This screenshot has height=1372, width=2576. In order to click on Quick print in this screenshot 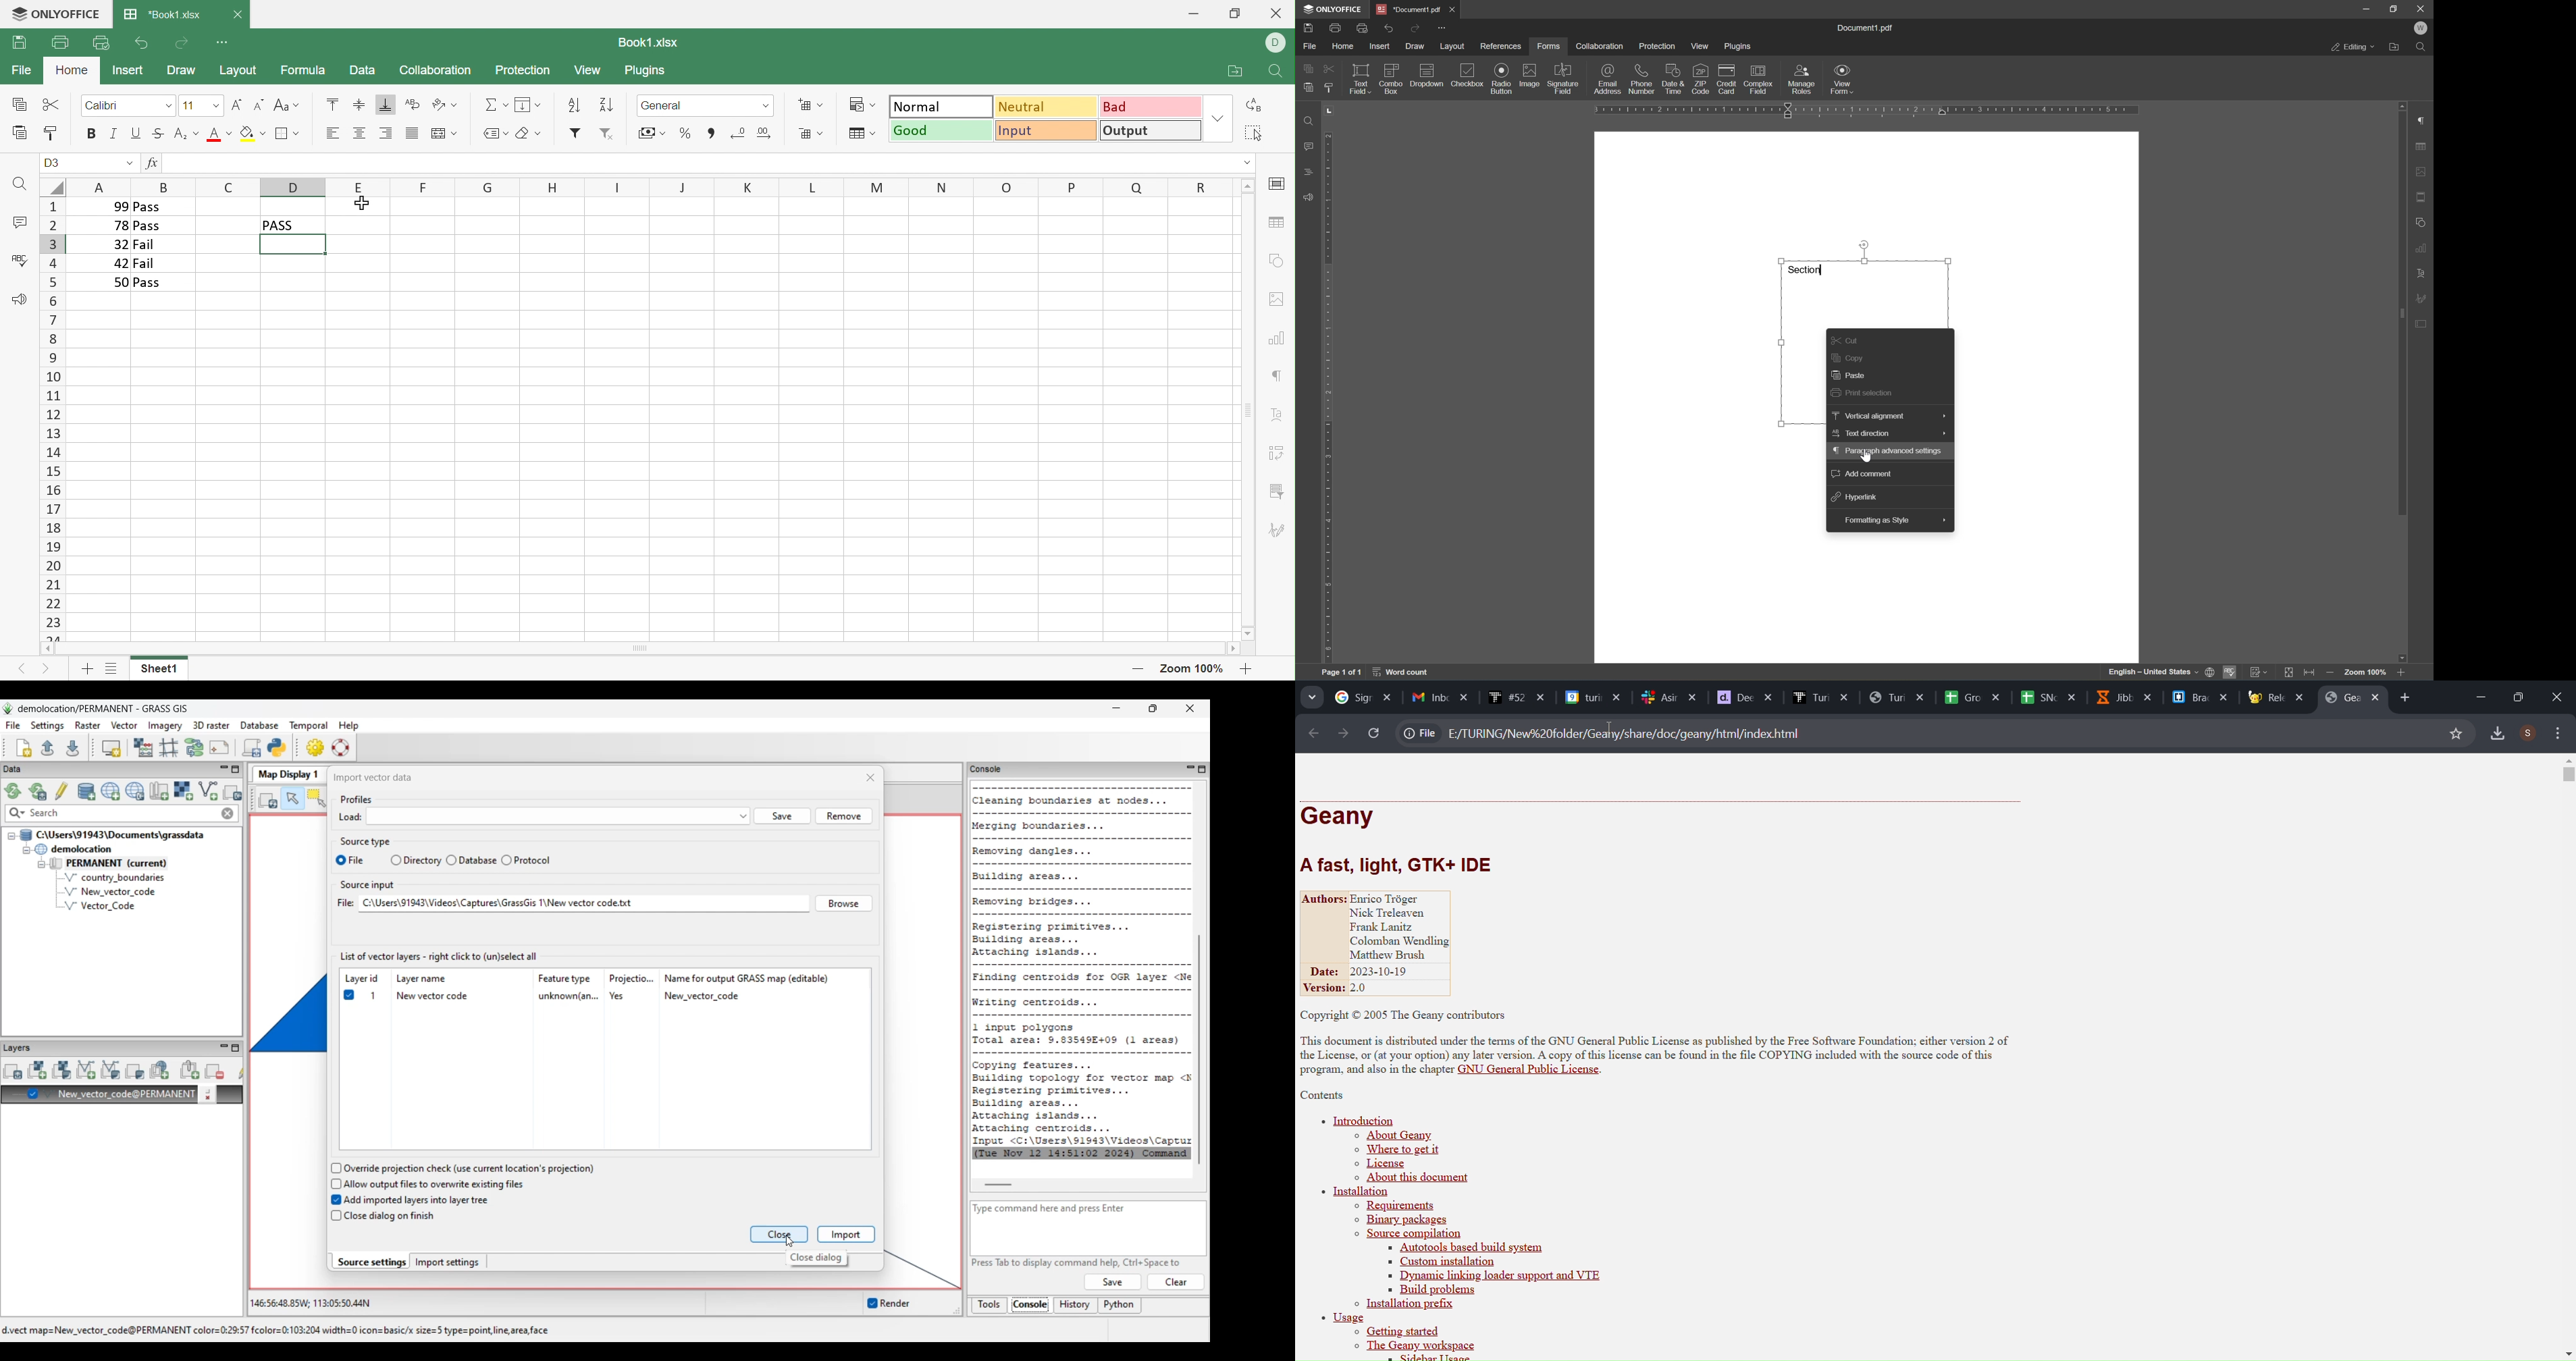, I will do `click(101, 45)`.